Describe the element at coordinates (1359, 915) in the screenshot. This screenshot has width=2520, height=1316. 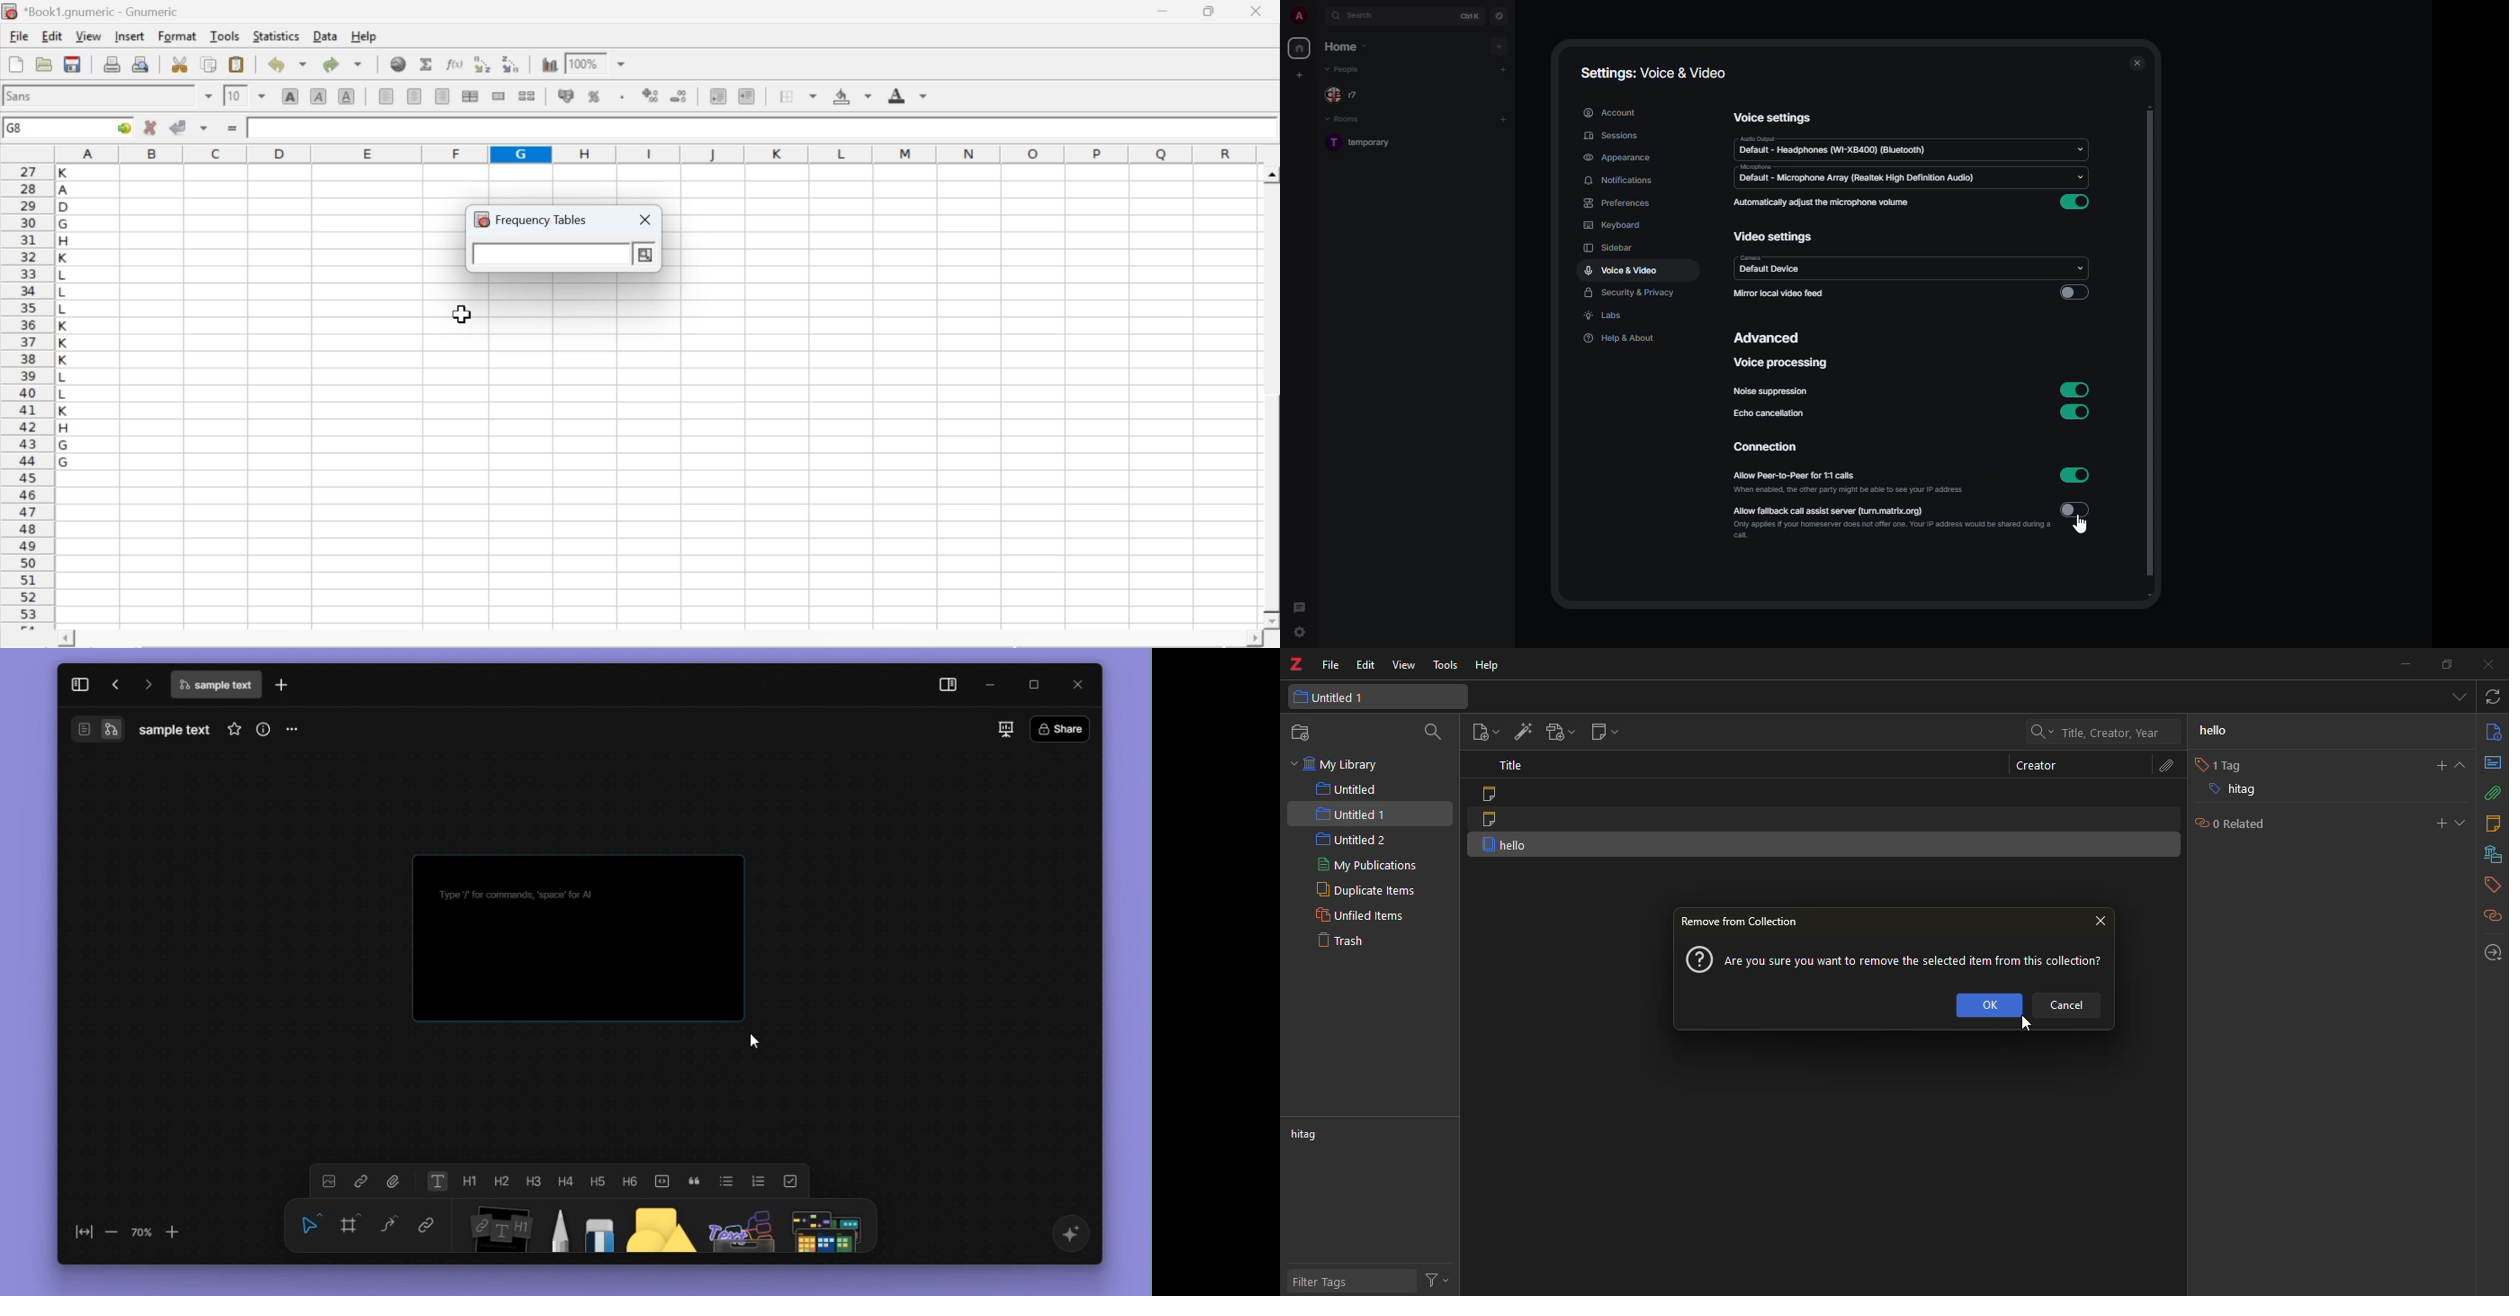
I see `unfiled items` at that location.